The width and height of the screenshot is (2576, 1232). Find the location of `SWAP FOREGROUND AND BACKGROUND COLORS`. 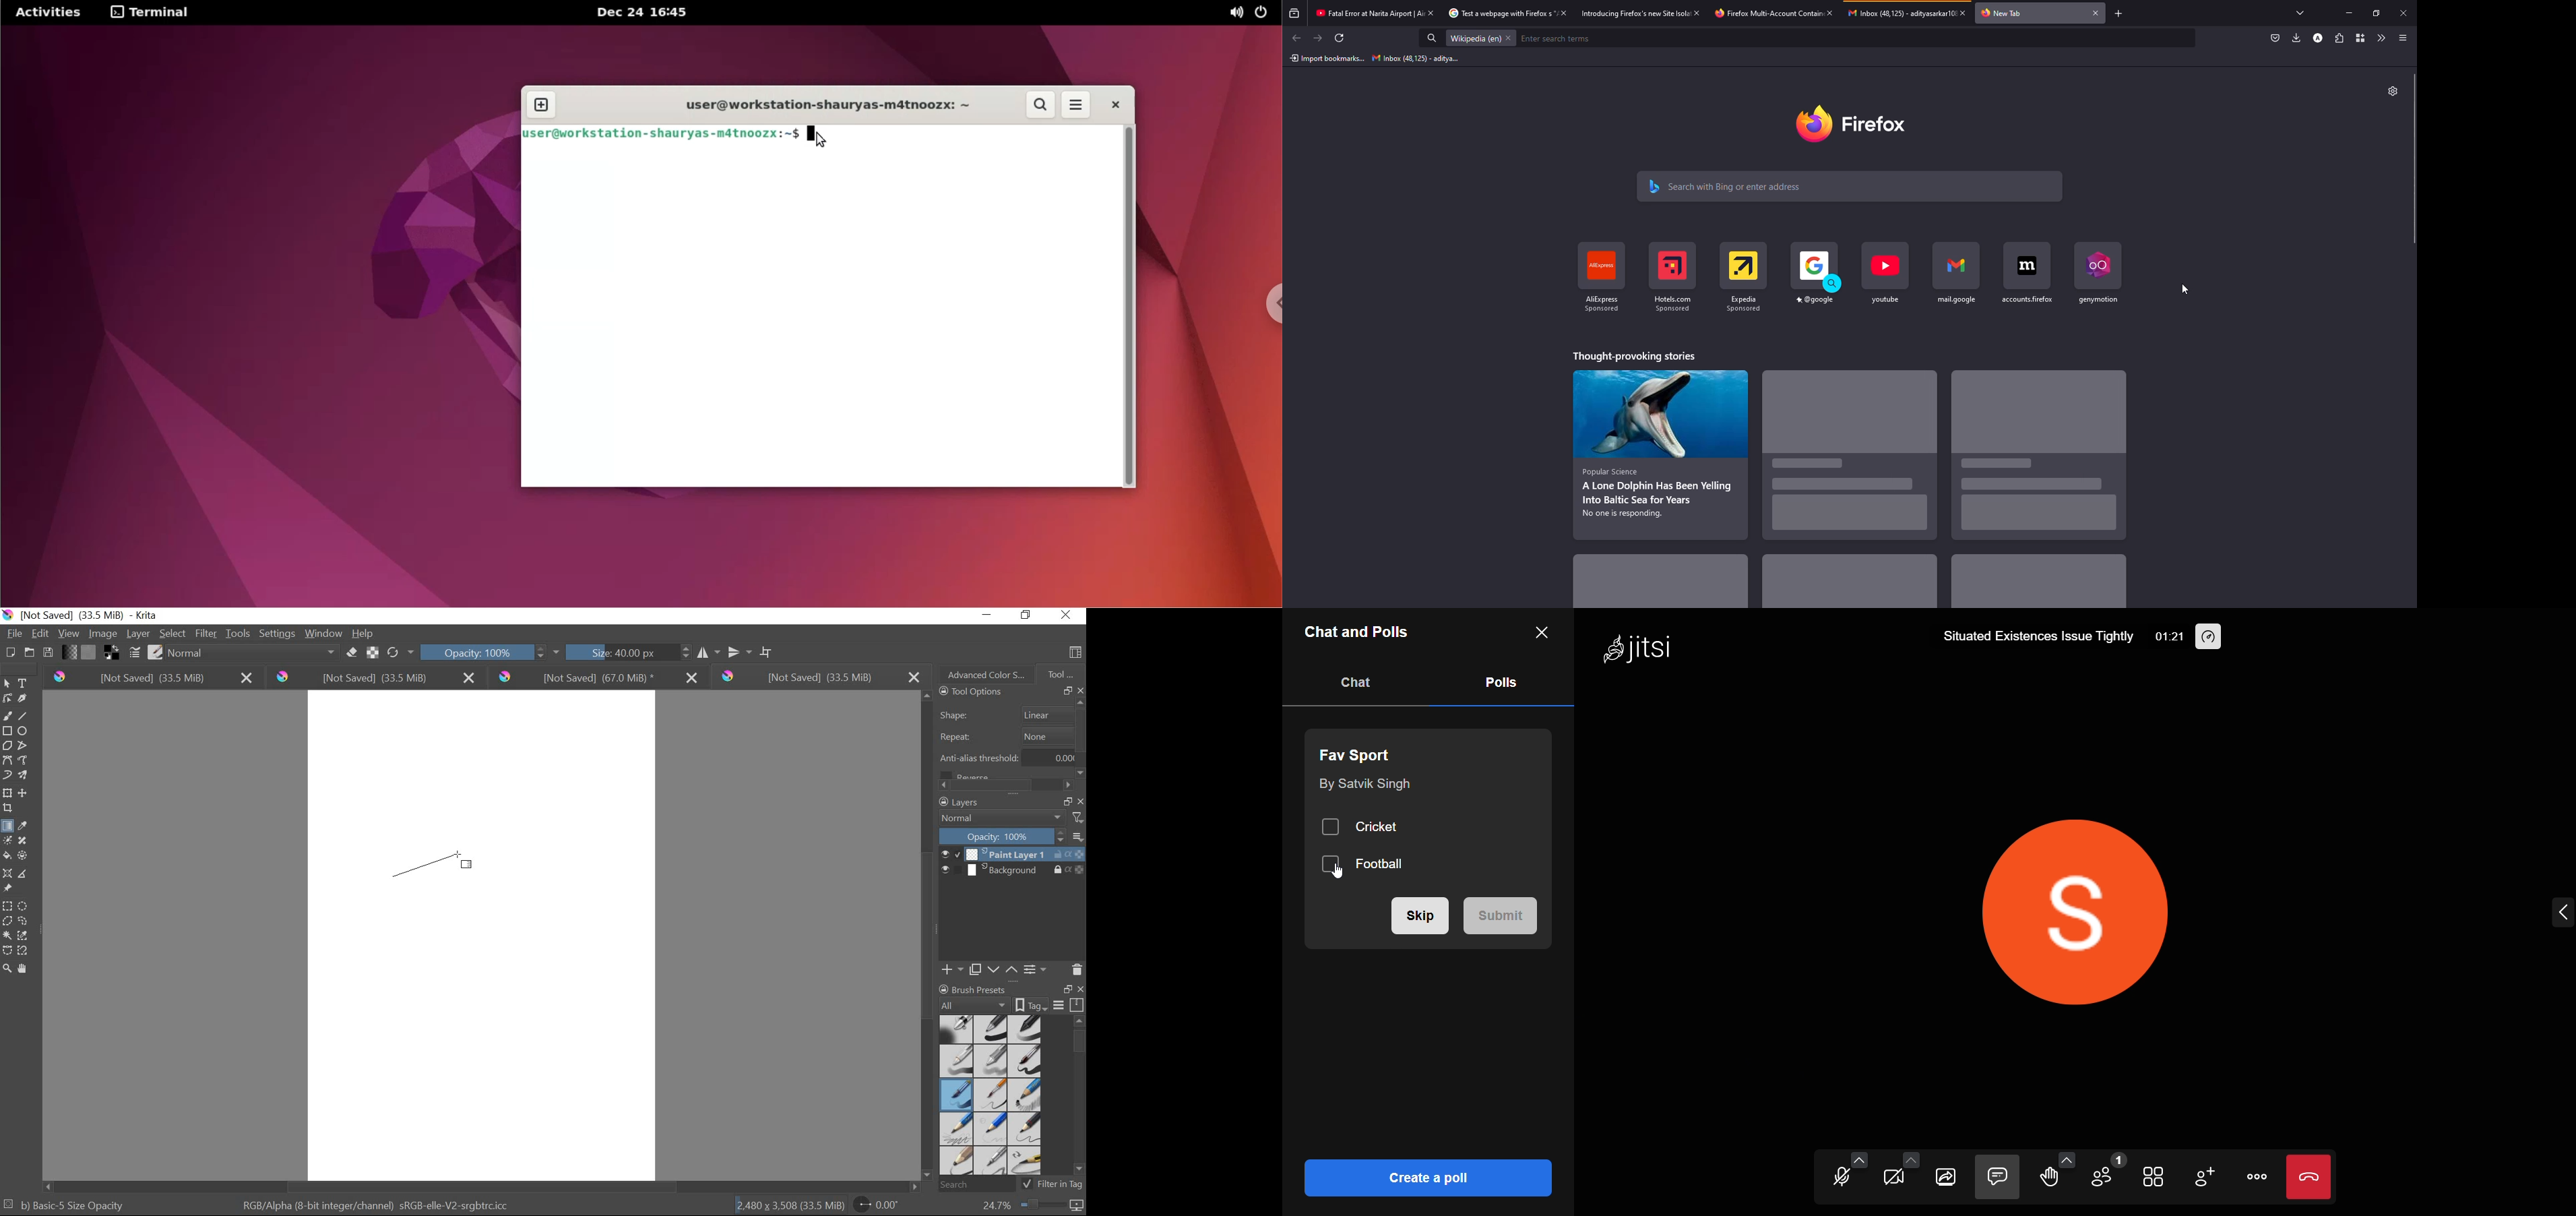

SWAP FOREGROUND AND BACKGROUND COLORS is located at coordinates (111, 653).